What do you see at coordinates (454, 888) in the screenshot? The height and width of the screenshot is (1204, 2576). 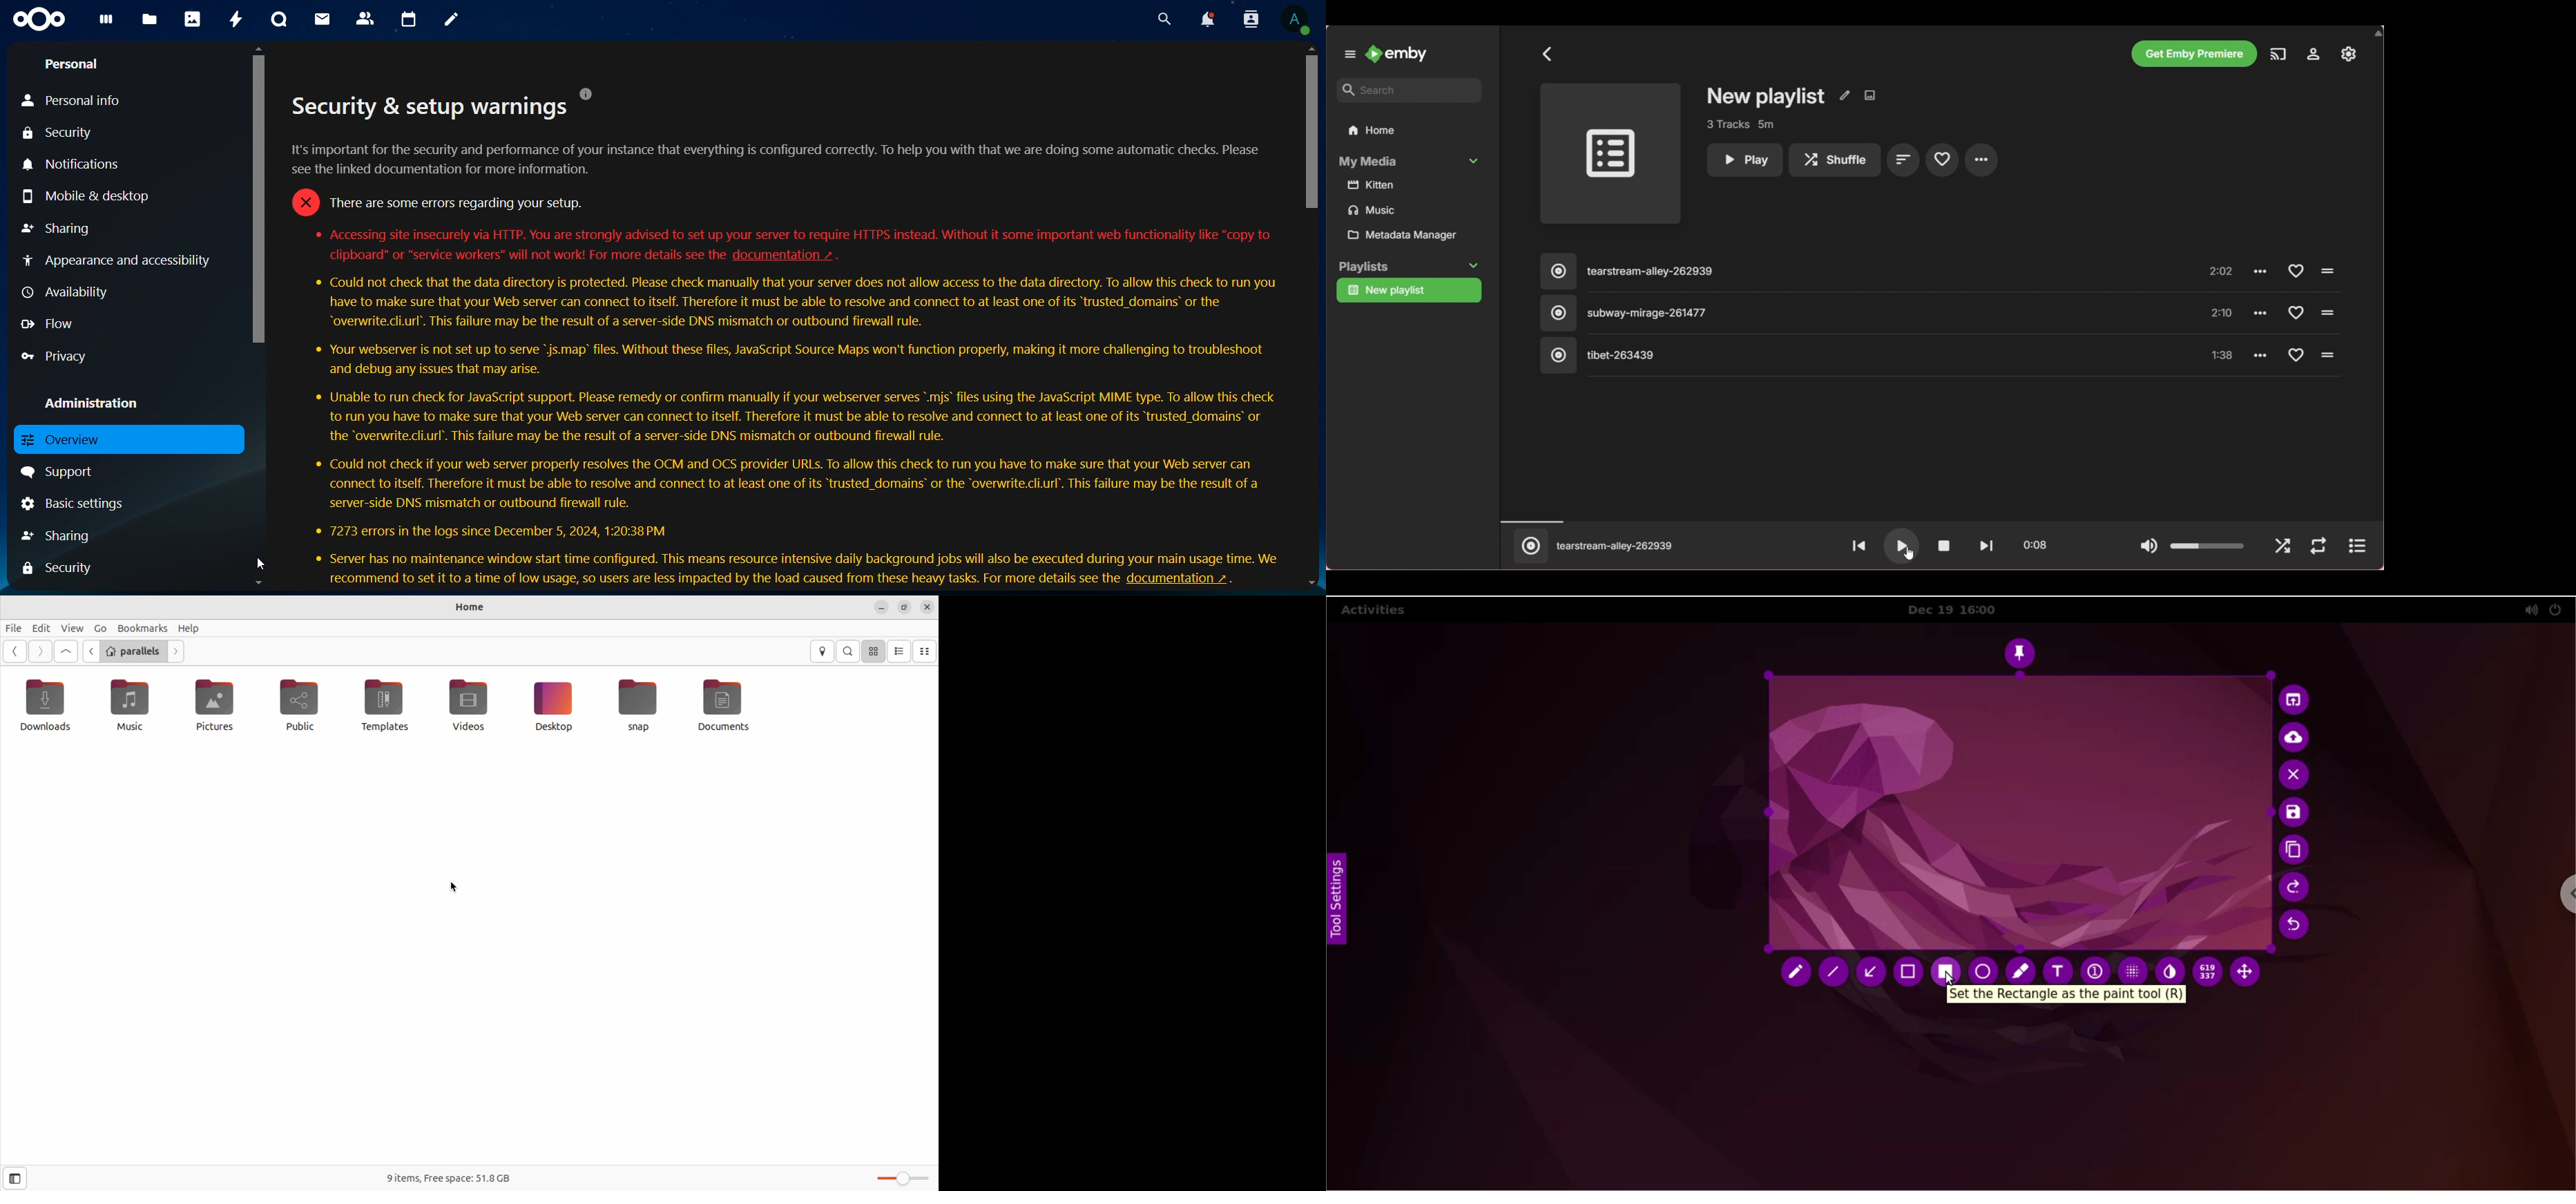 I see `cursor` at bounding box center [454, 888].